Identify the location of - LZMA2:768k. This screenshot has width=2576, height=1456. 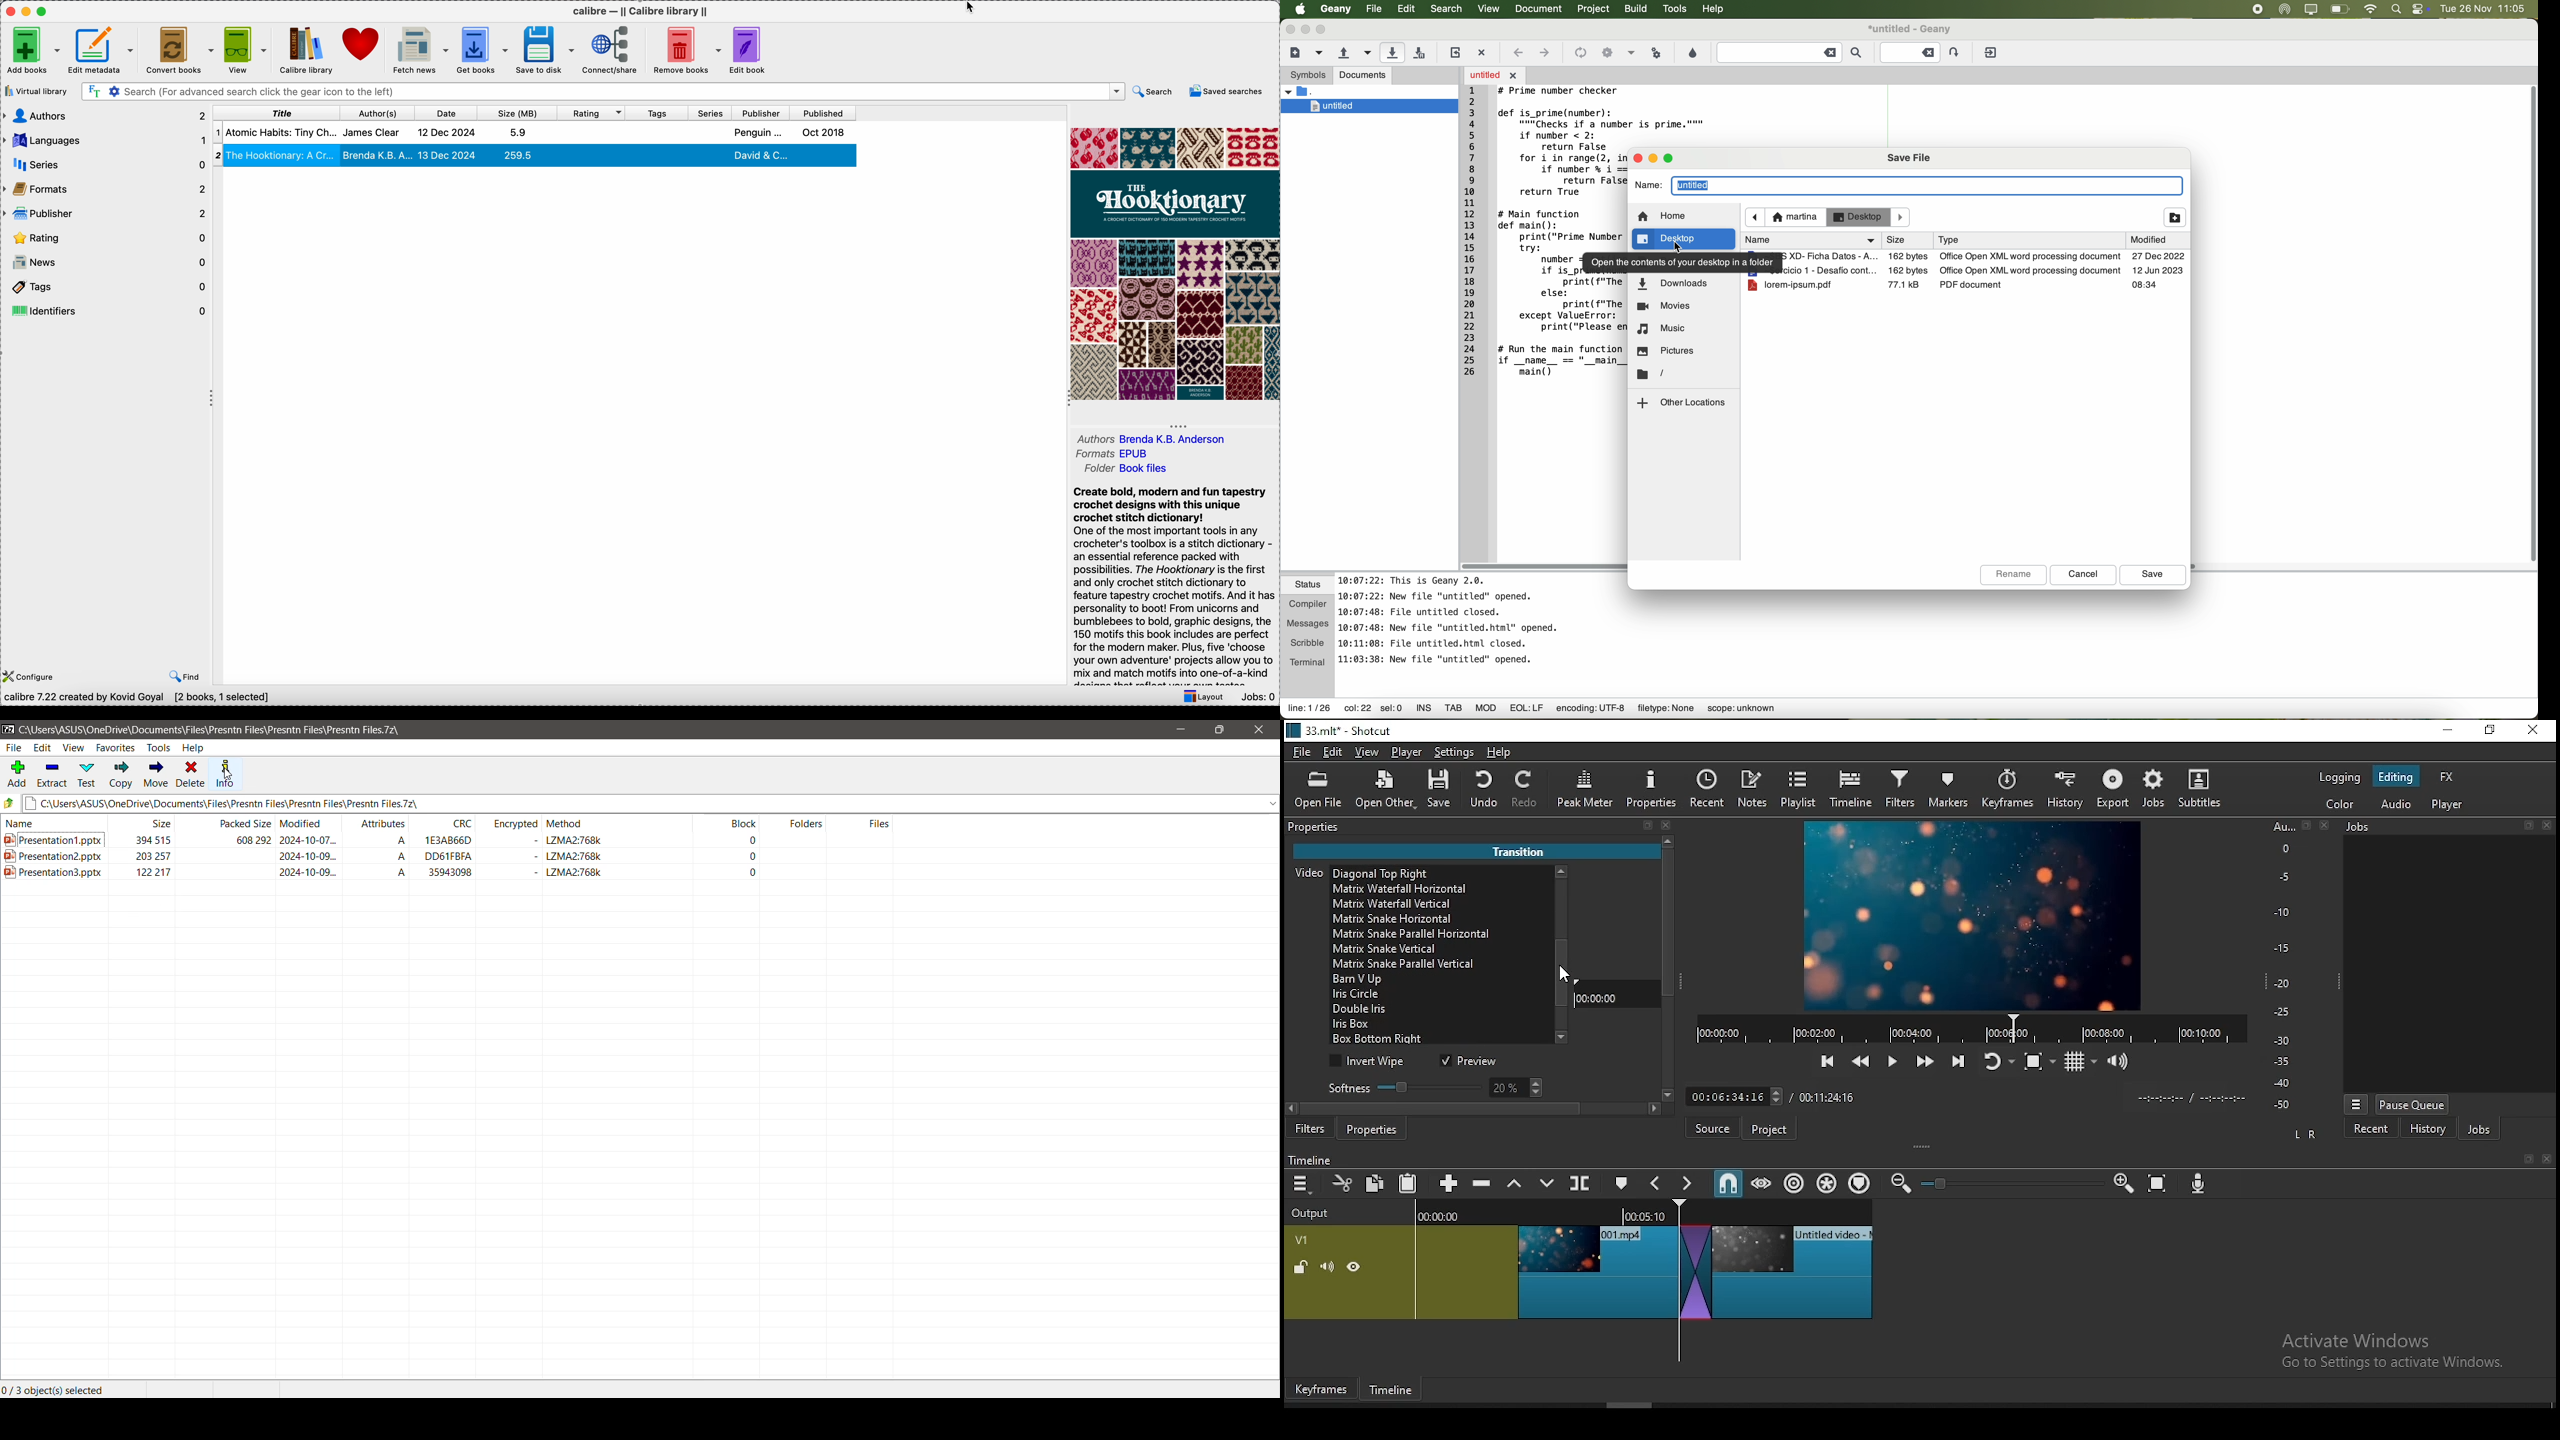
(561, 843).